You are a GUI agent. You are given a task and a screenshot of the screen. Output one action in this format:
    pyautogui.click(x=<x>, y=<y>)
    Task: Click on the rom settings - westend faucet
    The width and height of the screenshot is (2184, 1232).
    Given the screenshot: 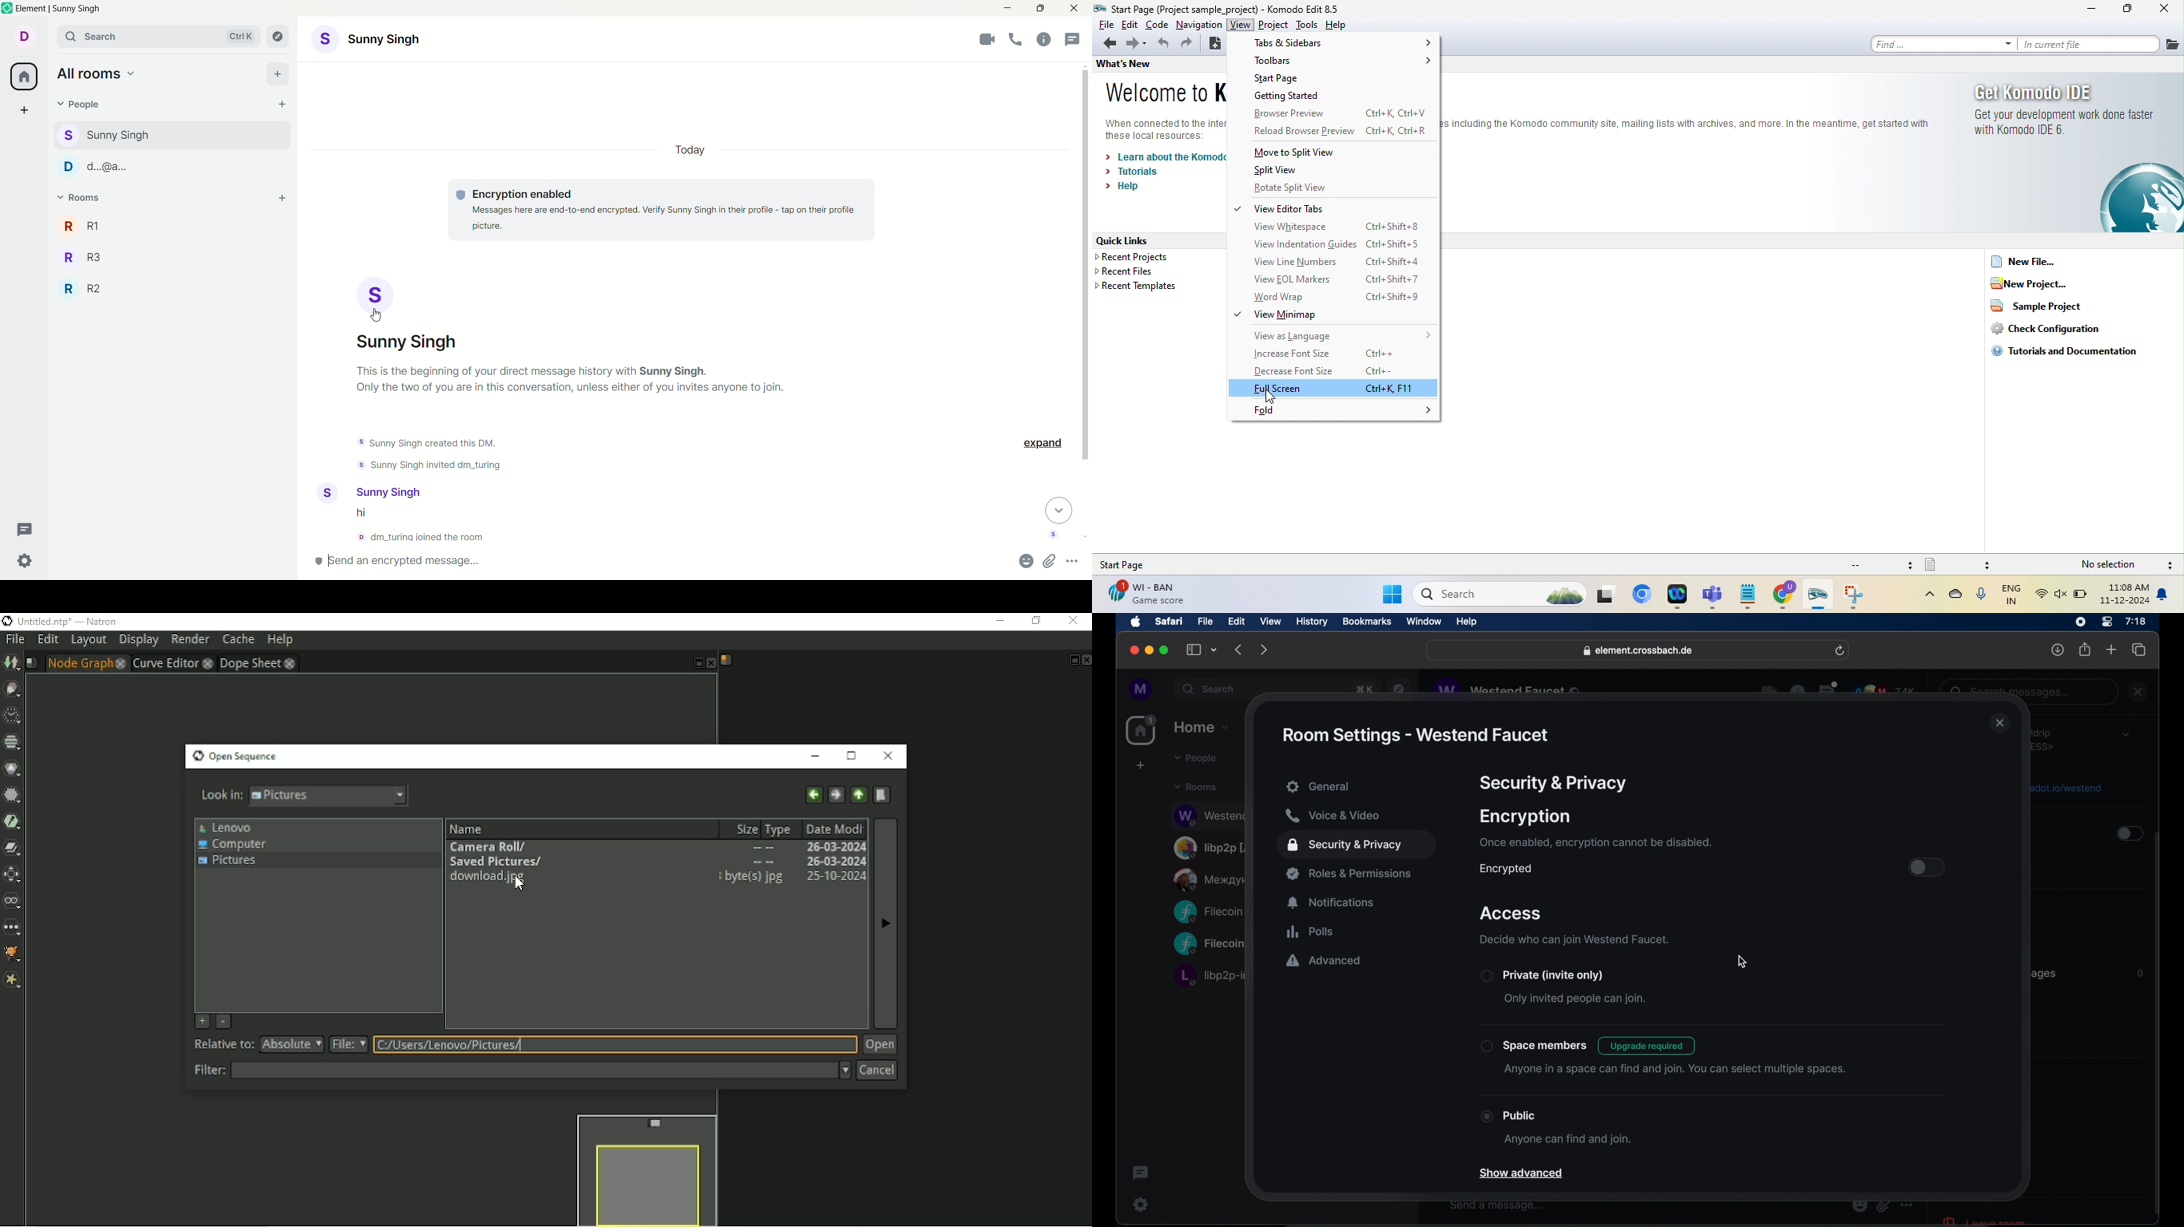 What is the action you would take?
    pyautogui.click(x=1414, y=735)
    